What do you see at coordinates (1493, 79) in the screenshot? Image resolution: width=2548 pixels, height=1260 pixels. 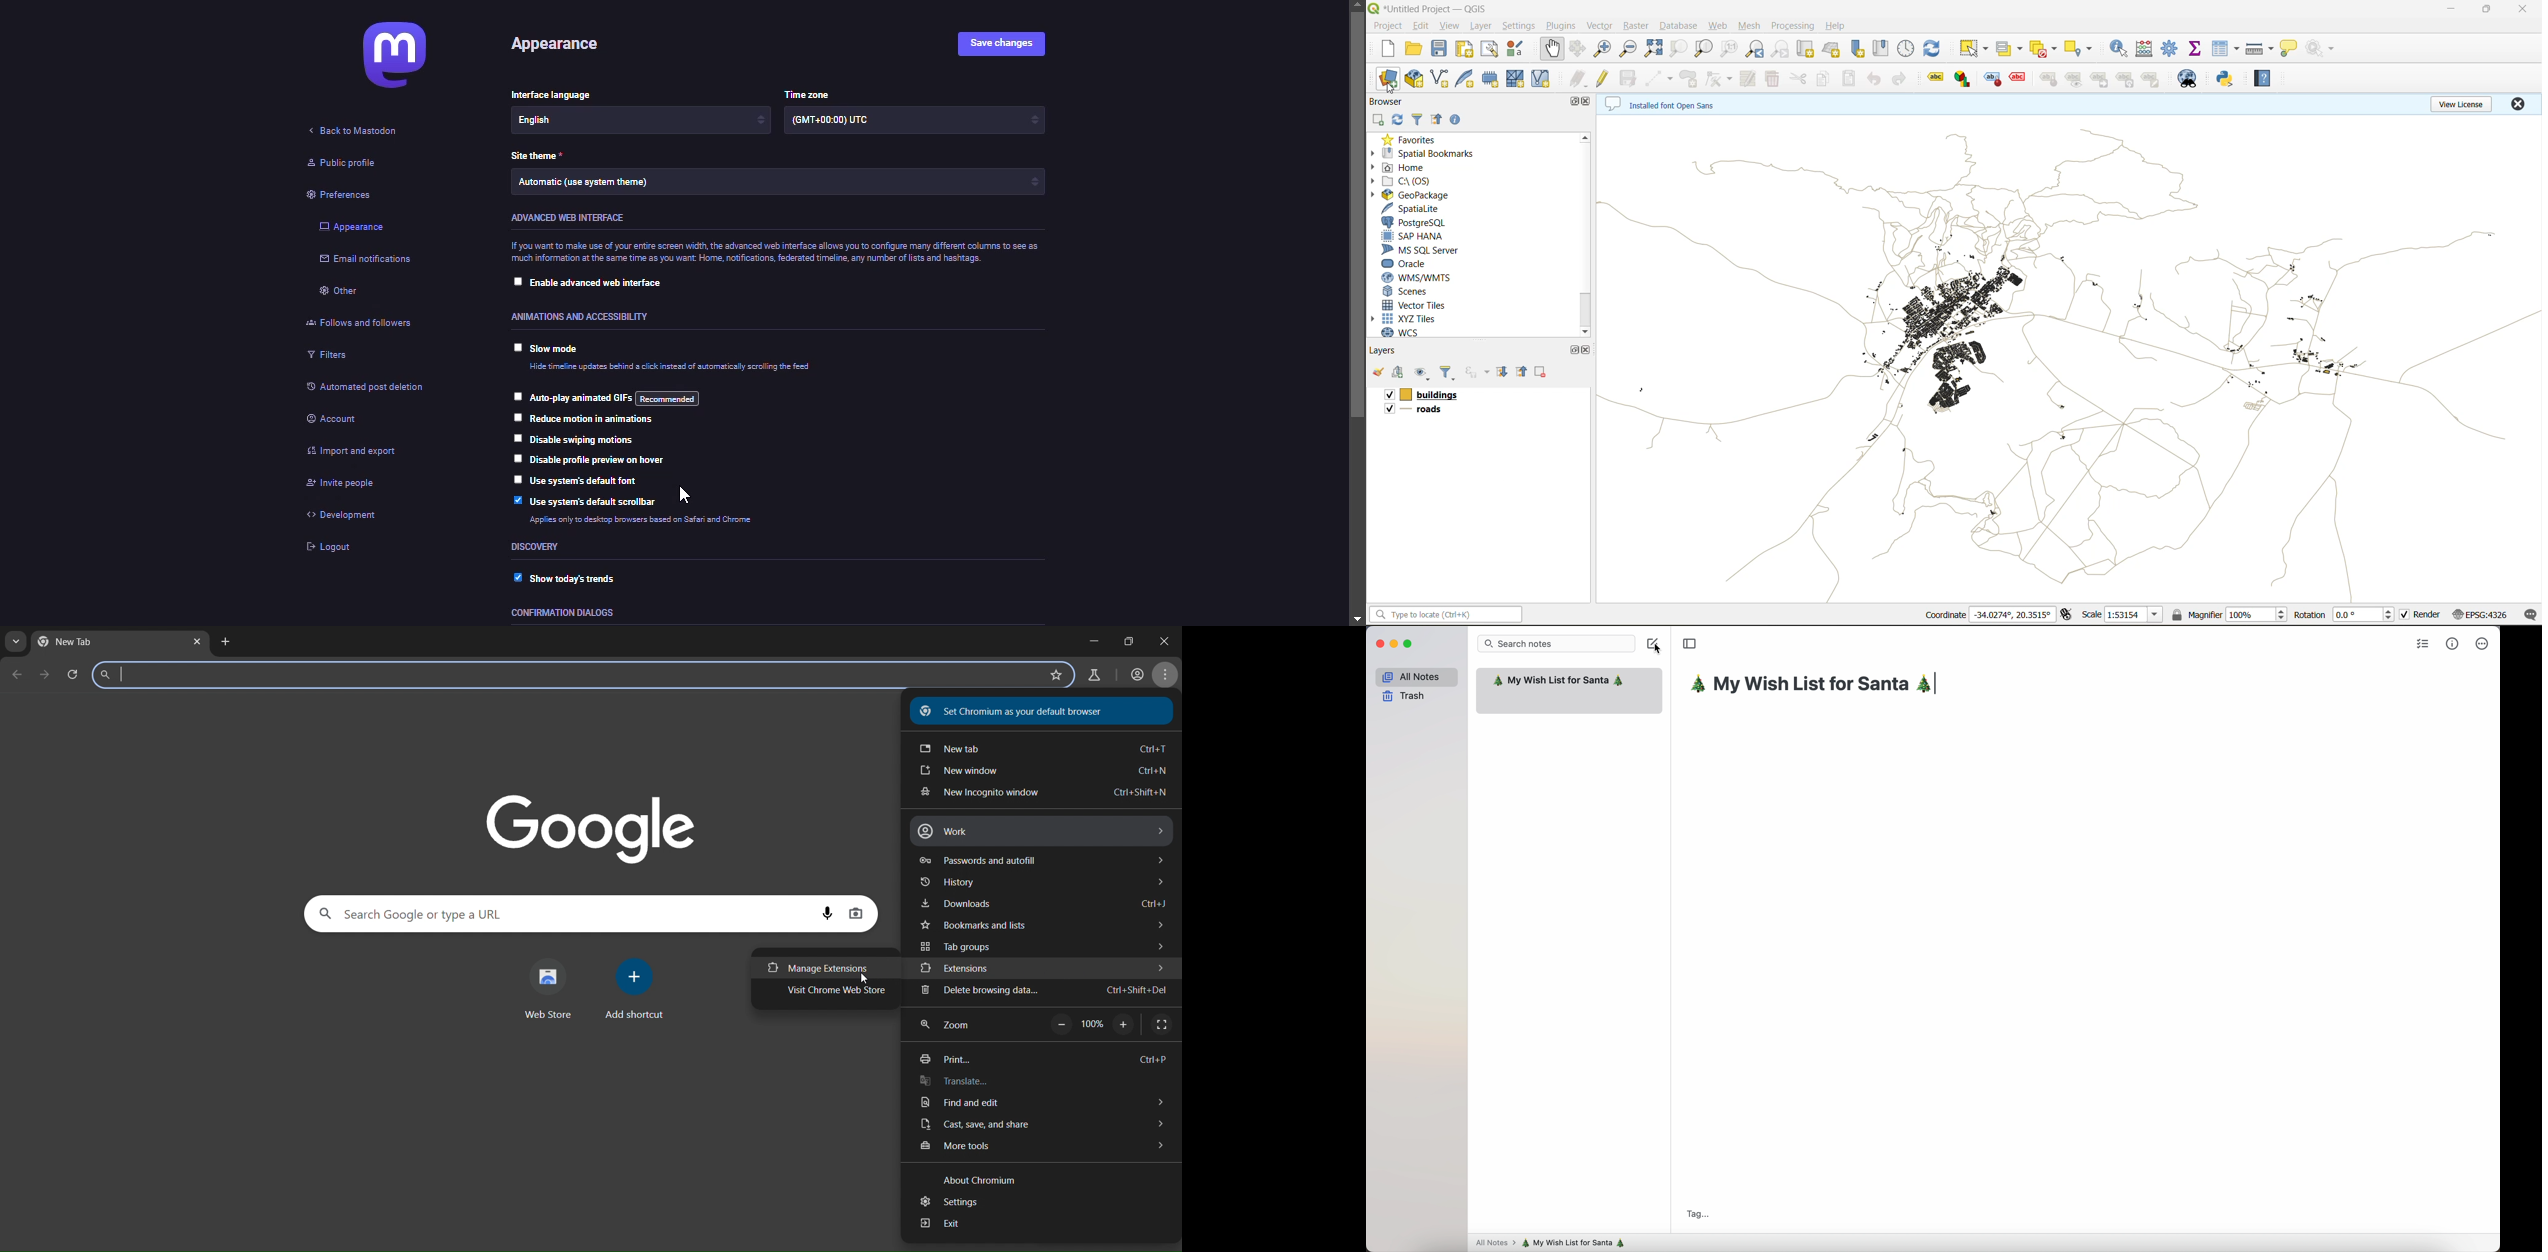 I see `temporary scratch layer` at bounding box center [1493, 79].